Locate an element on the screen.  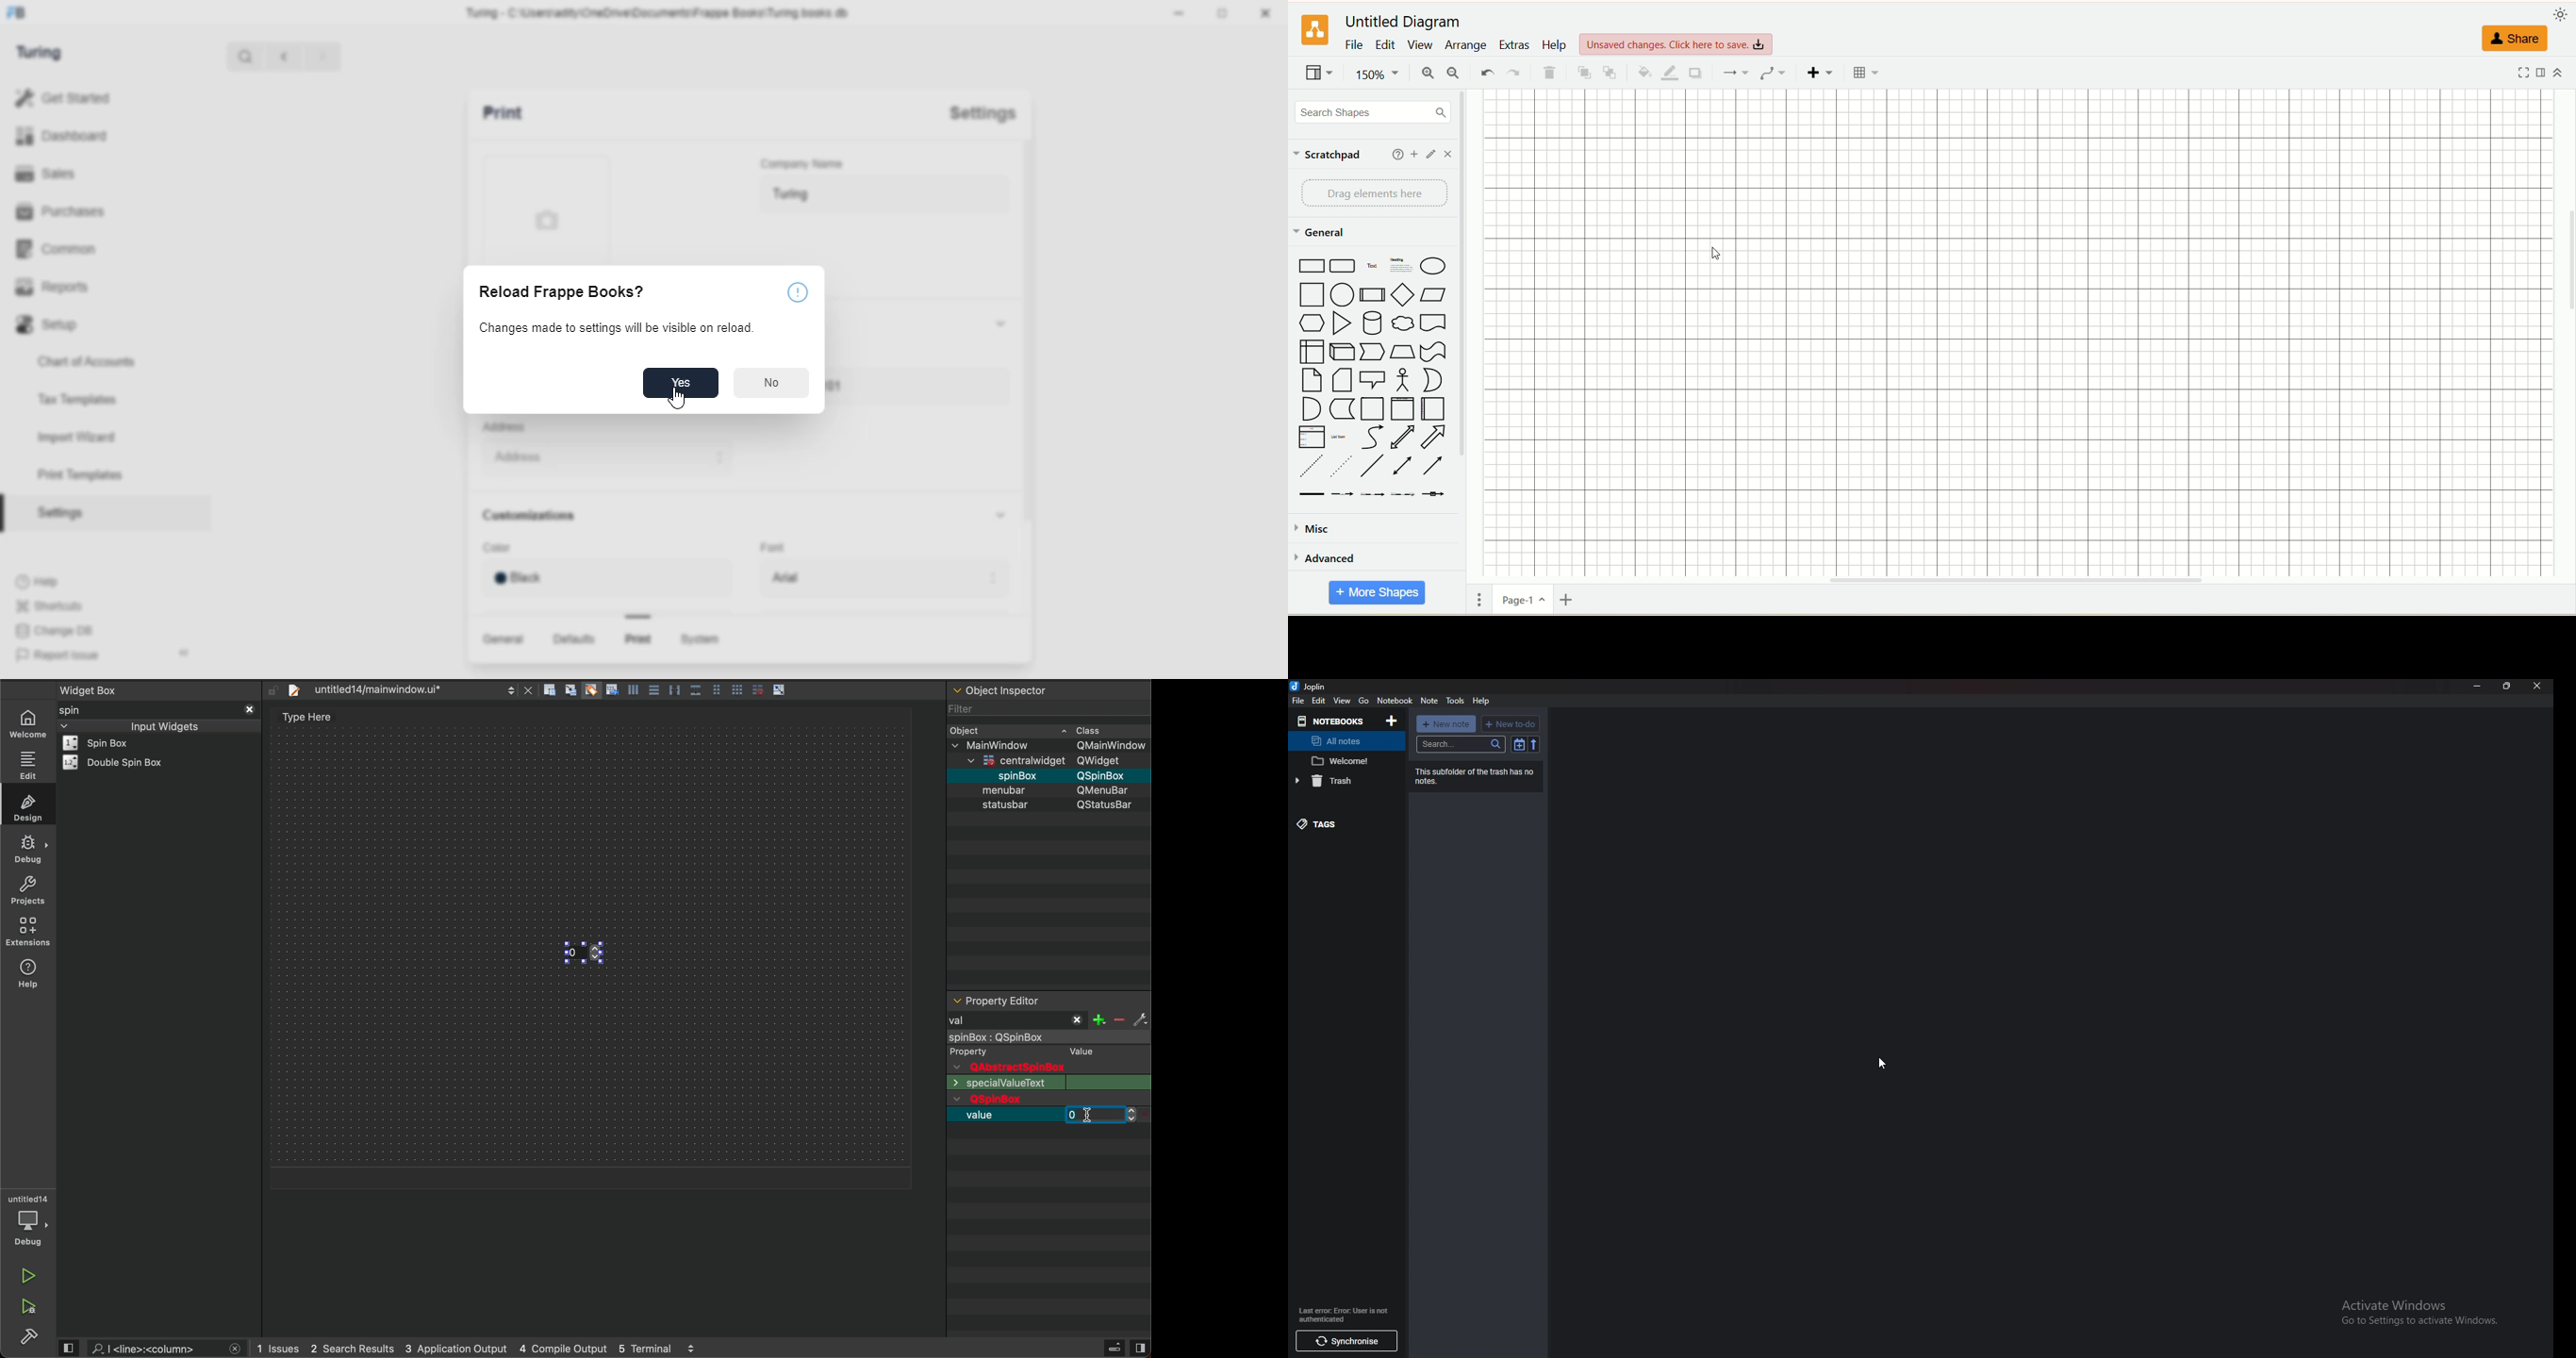
‘Customizations is located at coordinates (533, 516).